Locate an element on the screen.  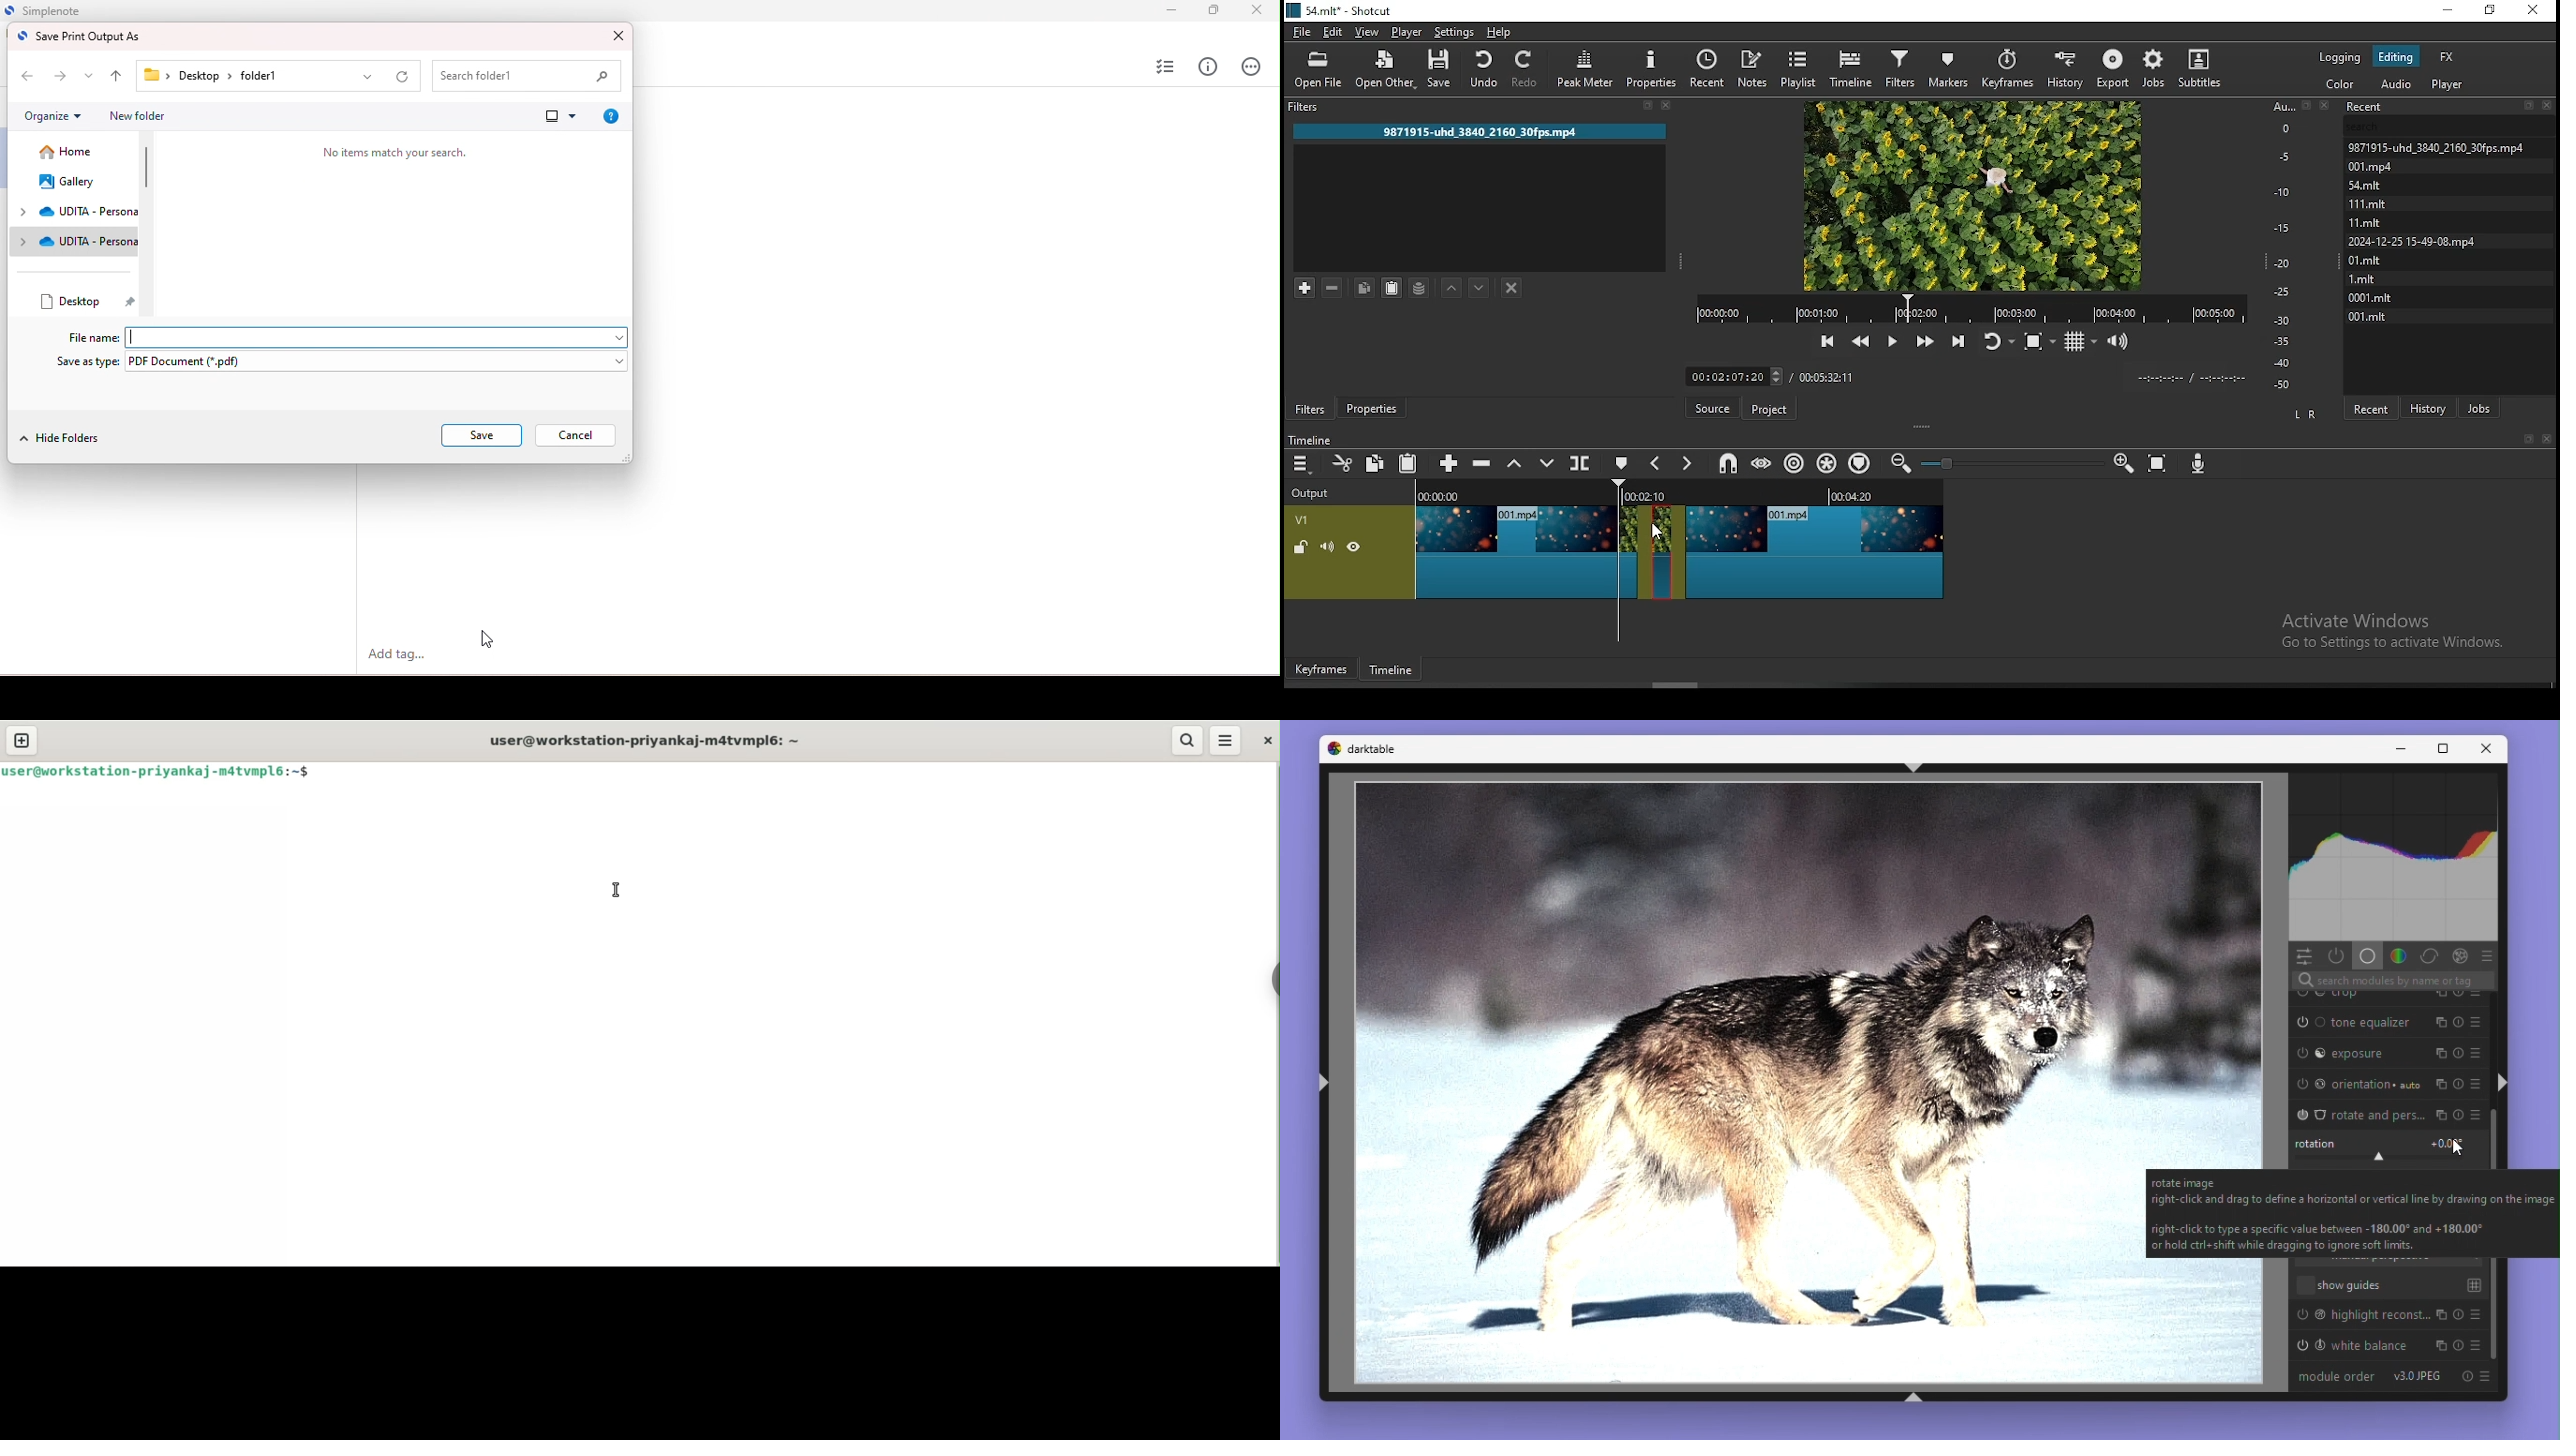
gallery is located at coordinates (68, 182).